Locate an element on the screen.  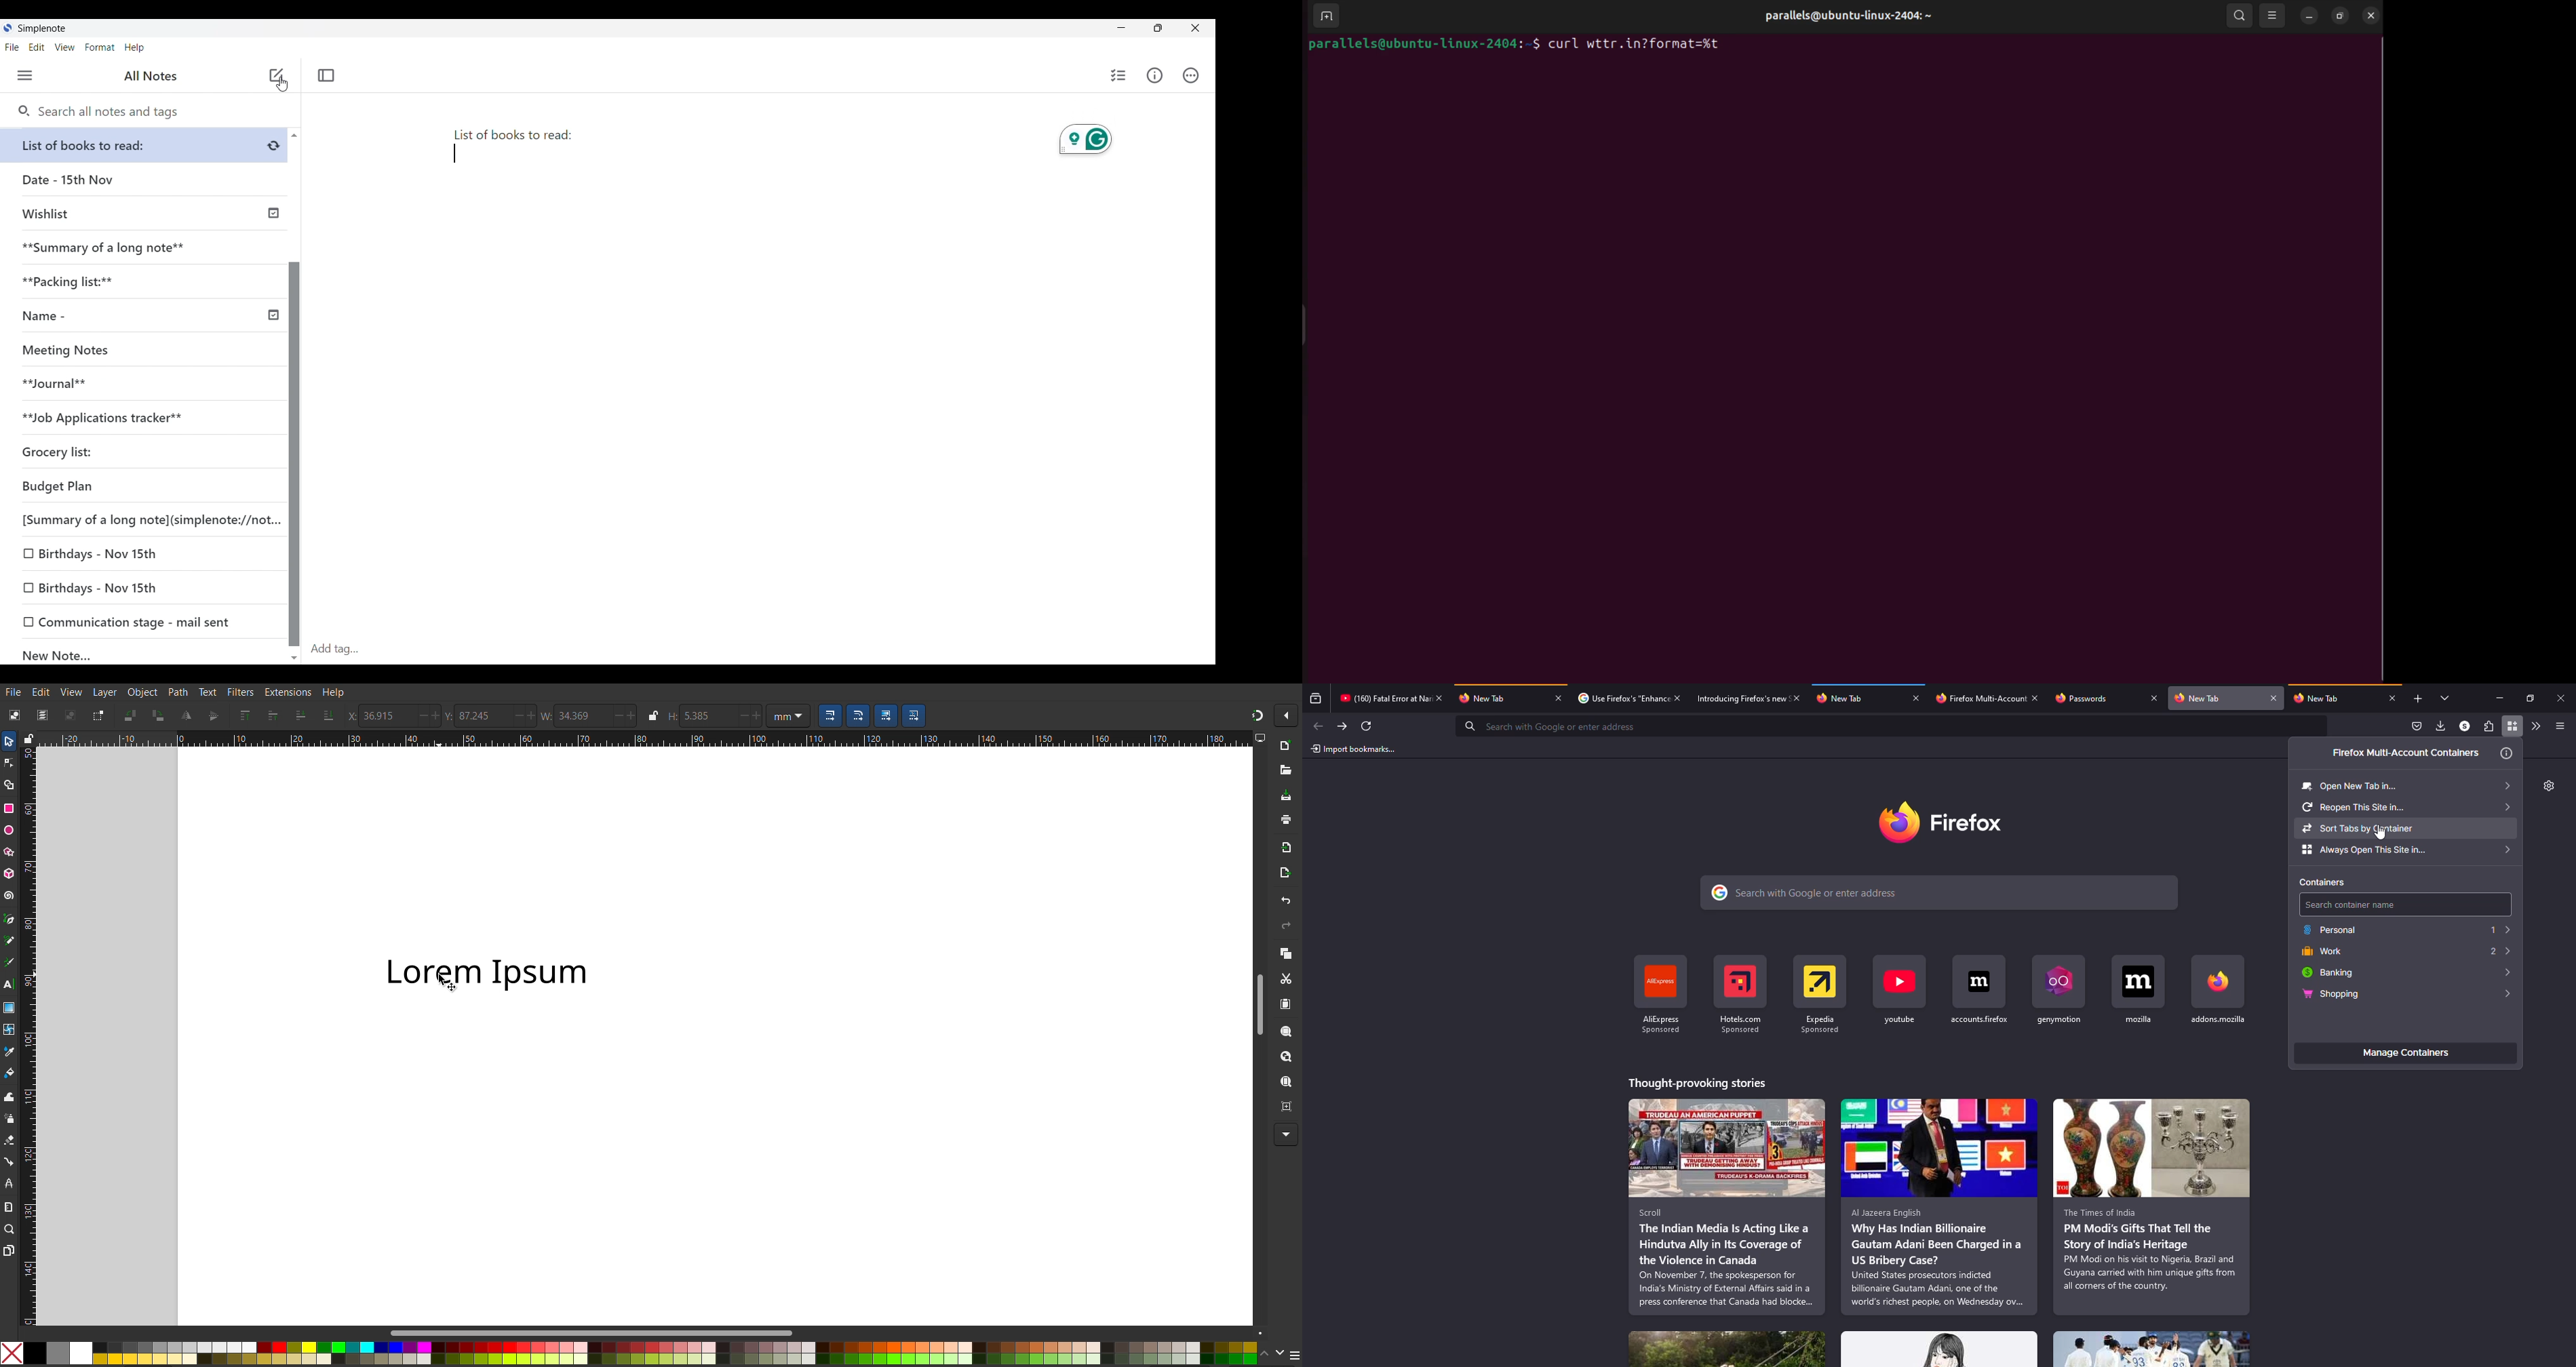
Rotate CCW is located at coordinates (132, 717).